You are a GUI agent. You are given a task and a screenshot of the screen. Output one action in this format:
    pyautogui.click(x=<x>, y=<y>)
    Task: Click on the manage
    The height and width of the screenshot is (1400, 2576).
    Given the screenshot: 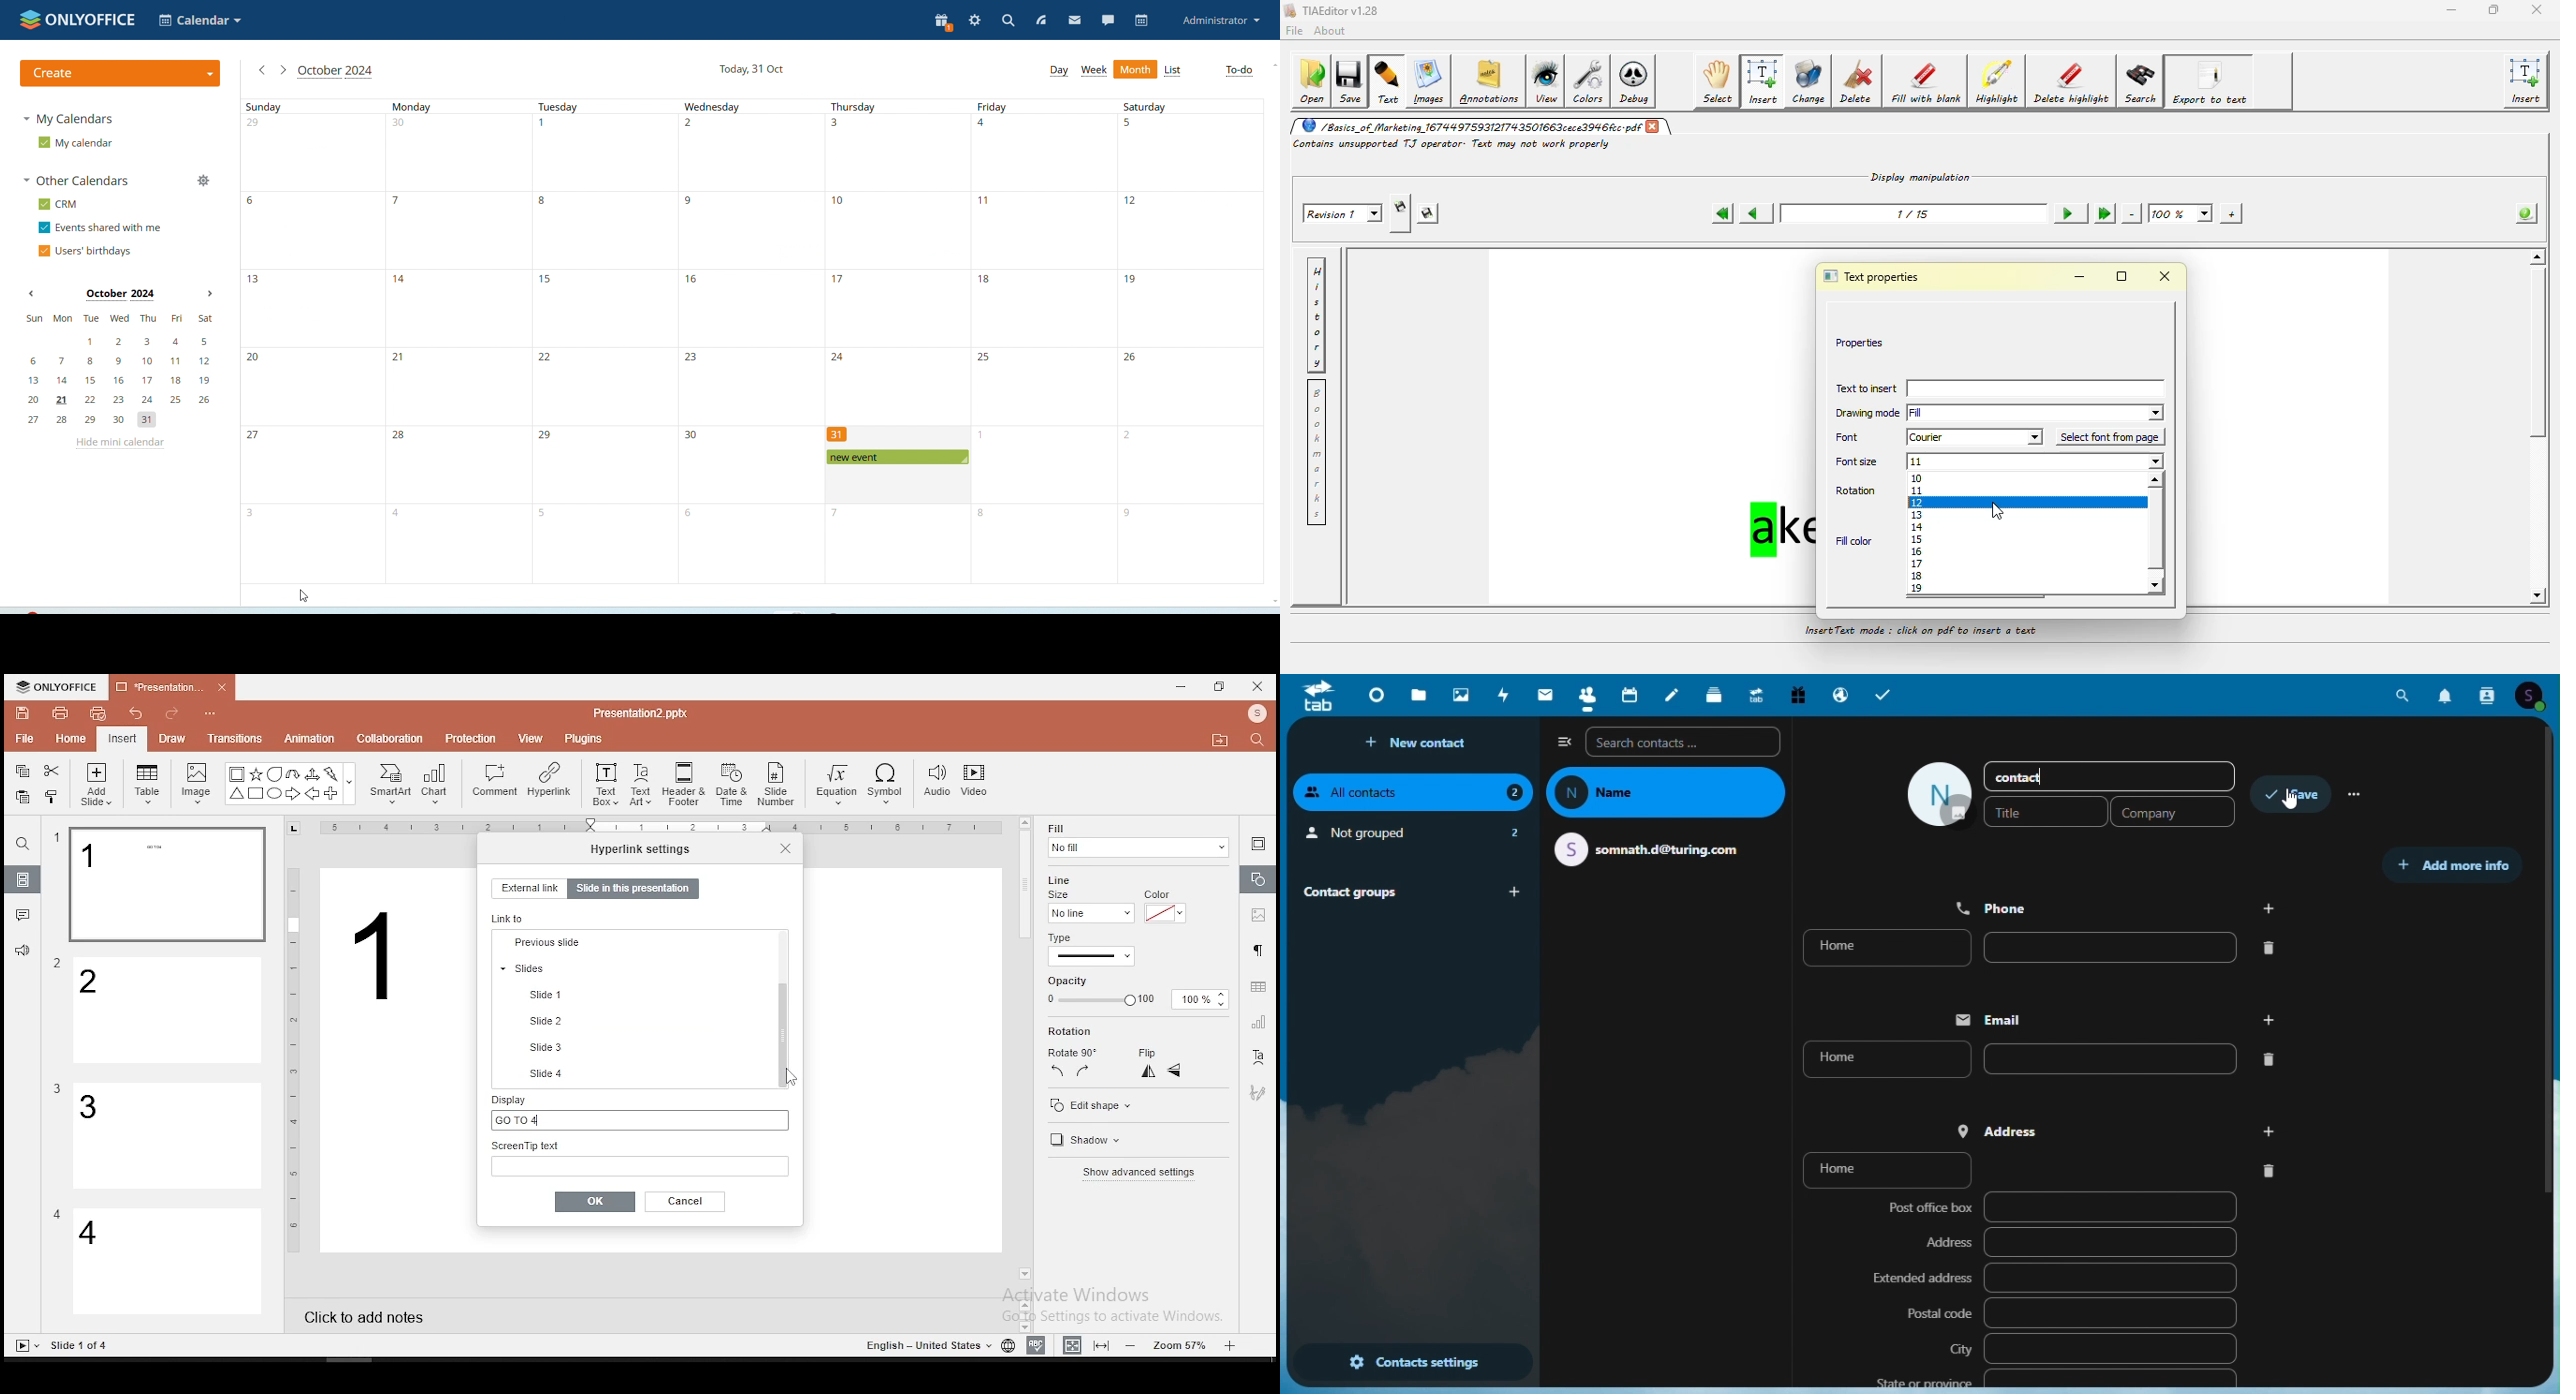 What is the action you would take?
    pyautogui.click(x=205, y=181)
    